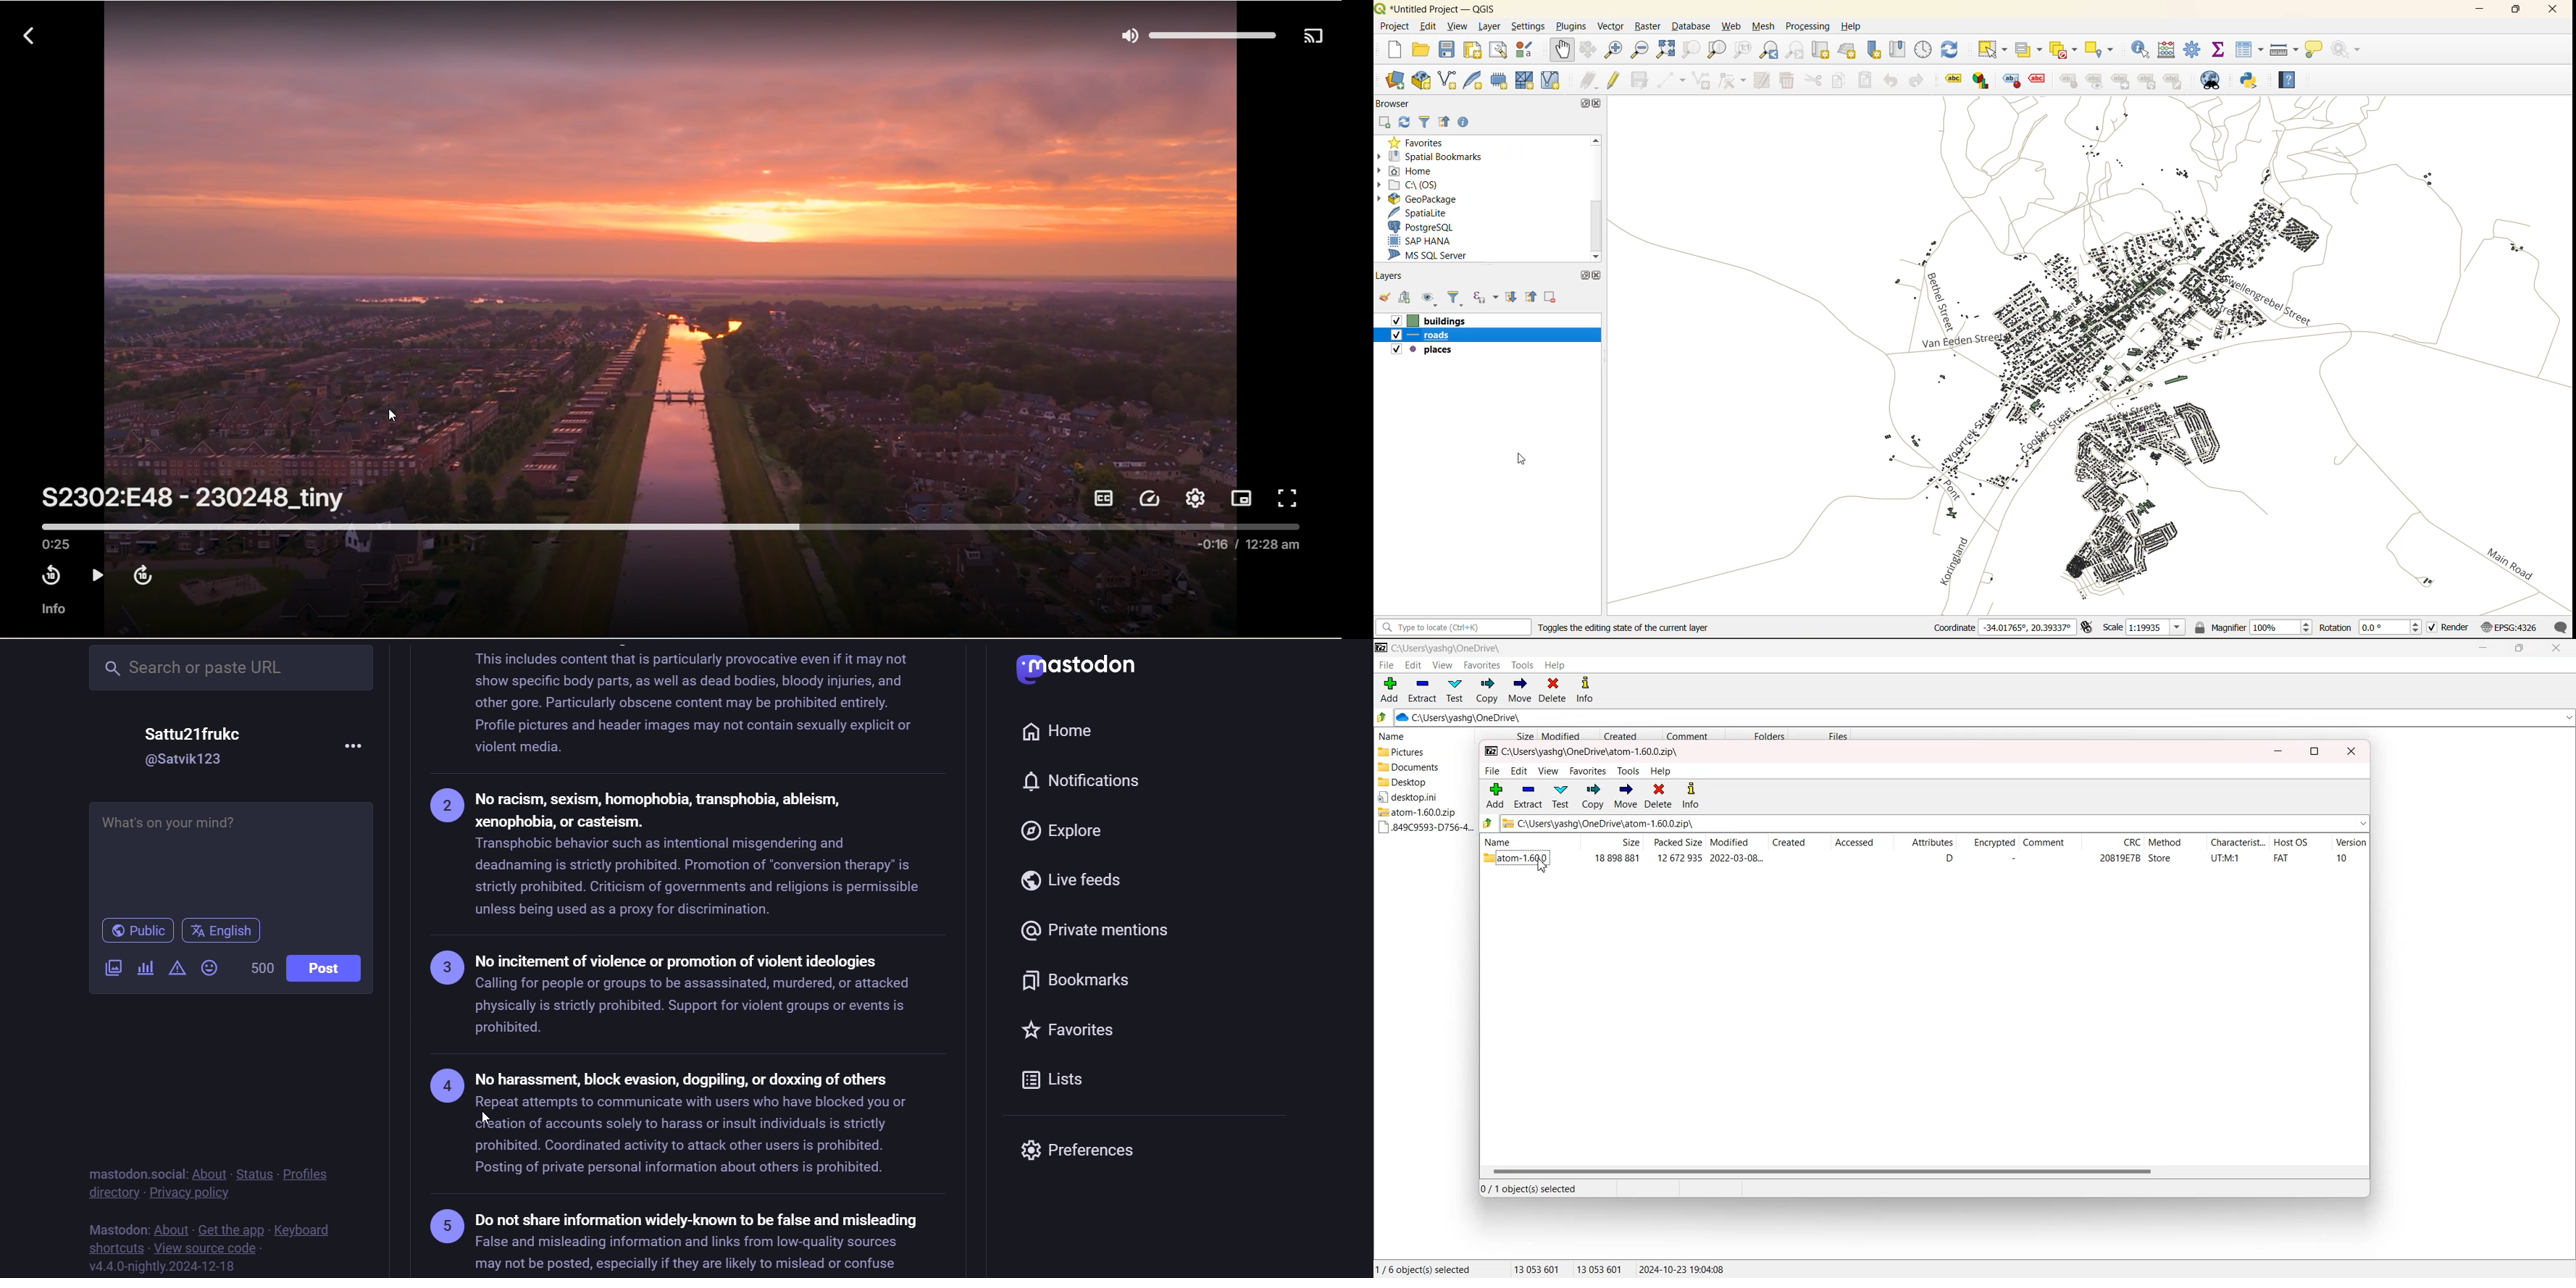 This screenshot has height=1288, width=2576. I want to click on server rules, so click(688, 960).